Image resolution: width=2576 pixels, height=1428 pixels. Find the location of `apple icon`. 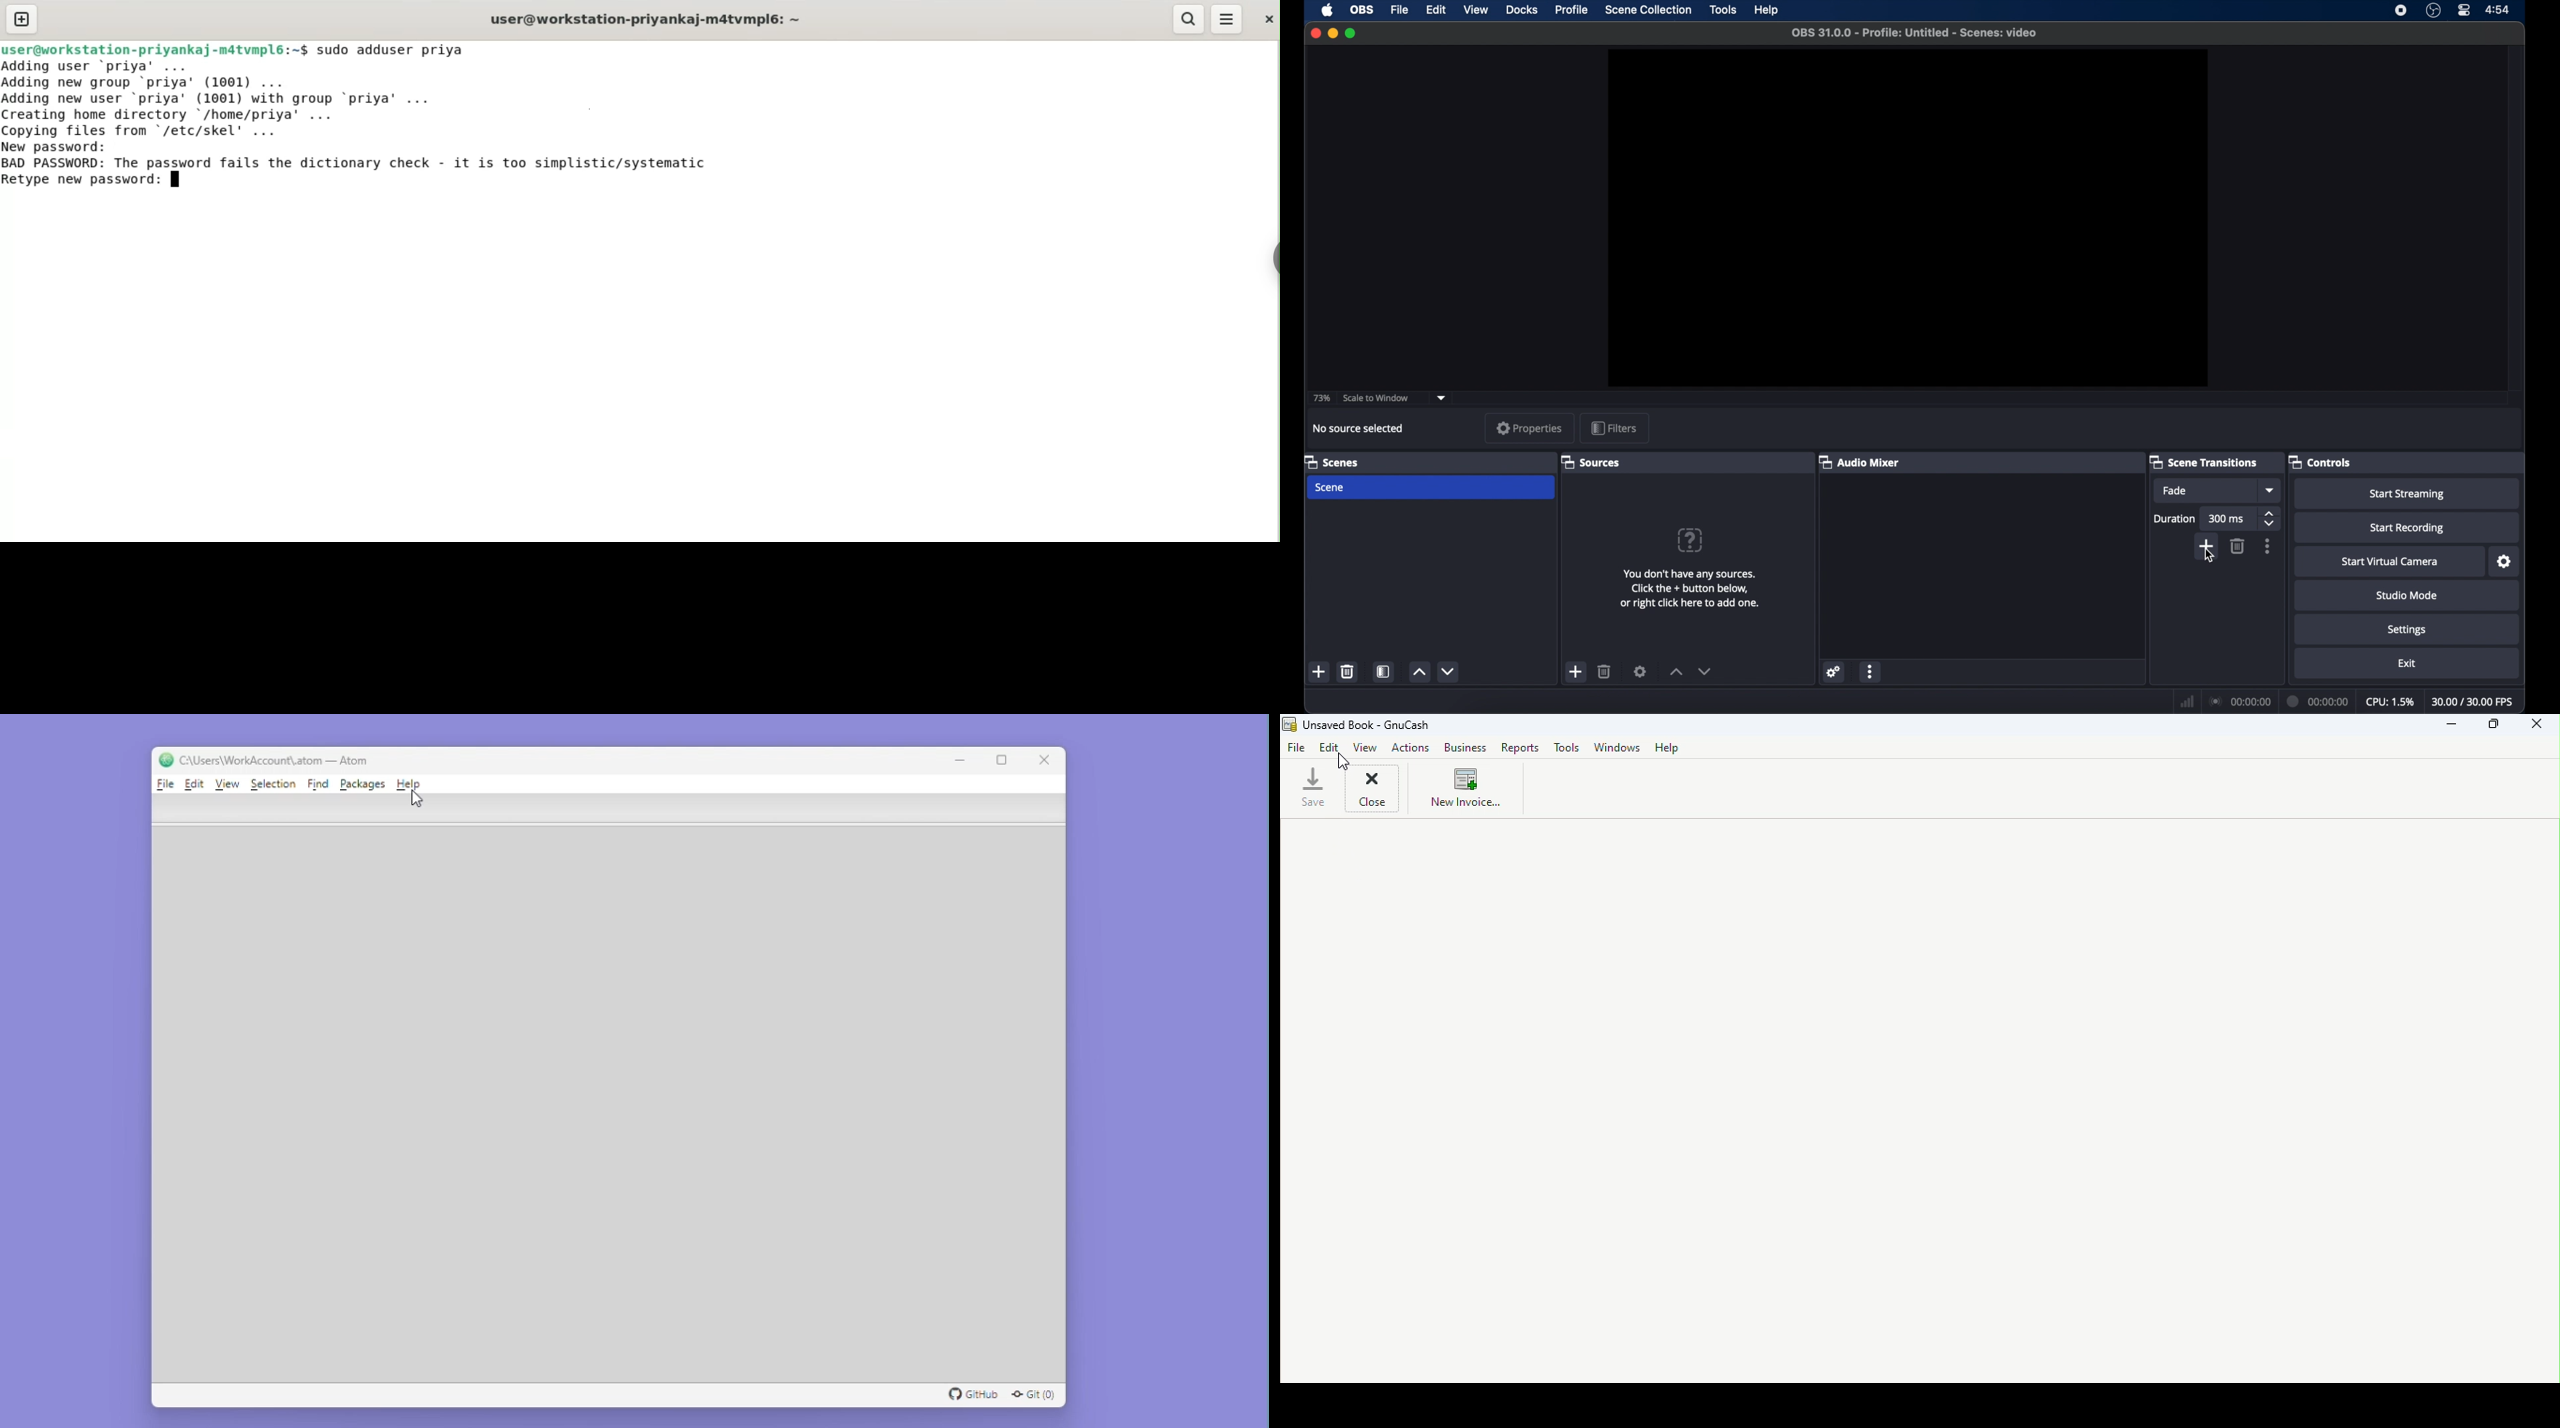

apple icon is located at coordinates (1328, 10).